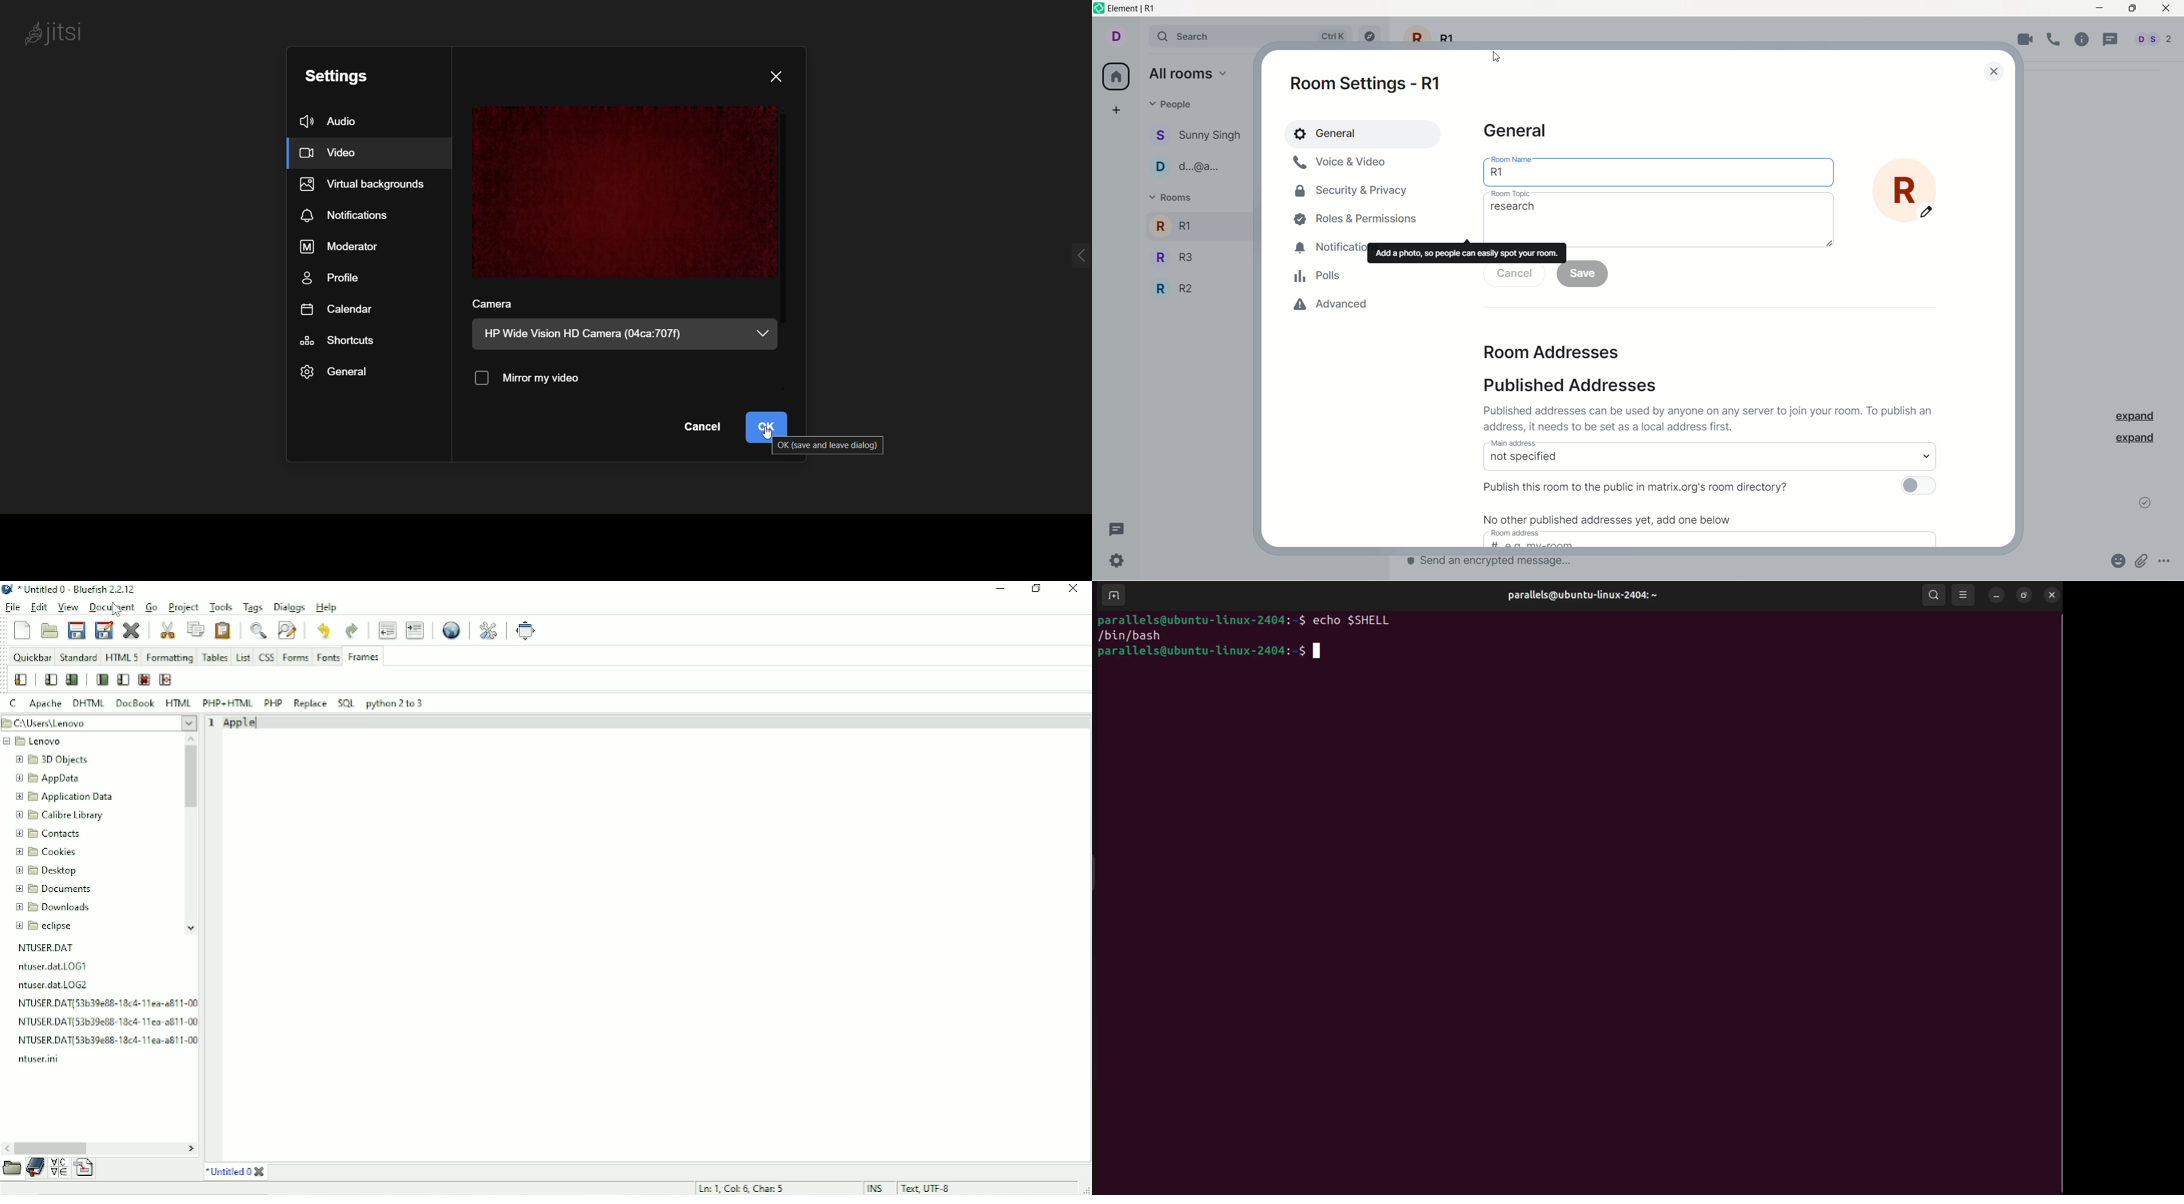  Describe the element at coordinates (1552, 351) in the screenshot. I see `room addresses` at that location.